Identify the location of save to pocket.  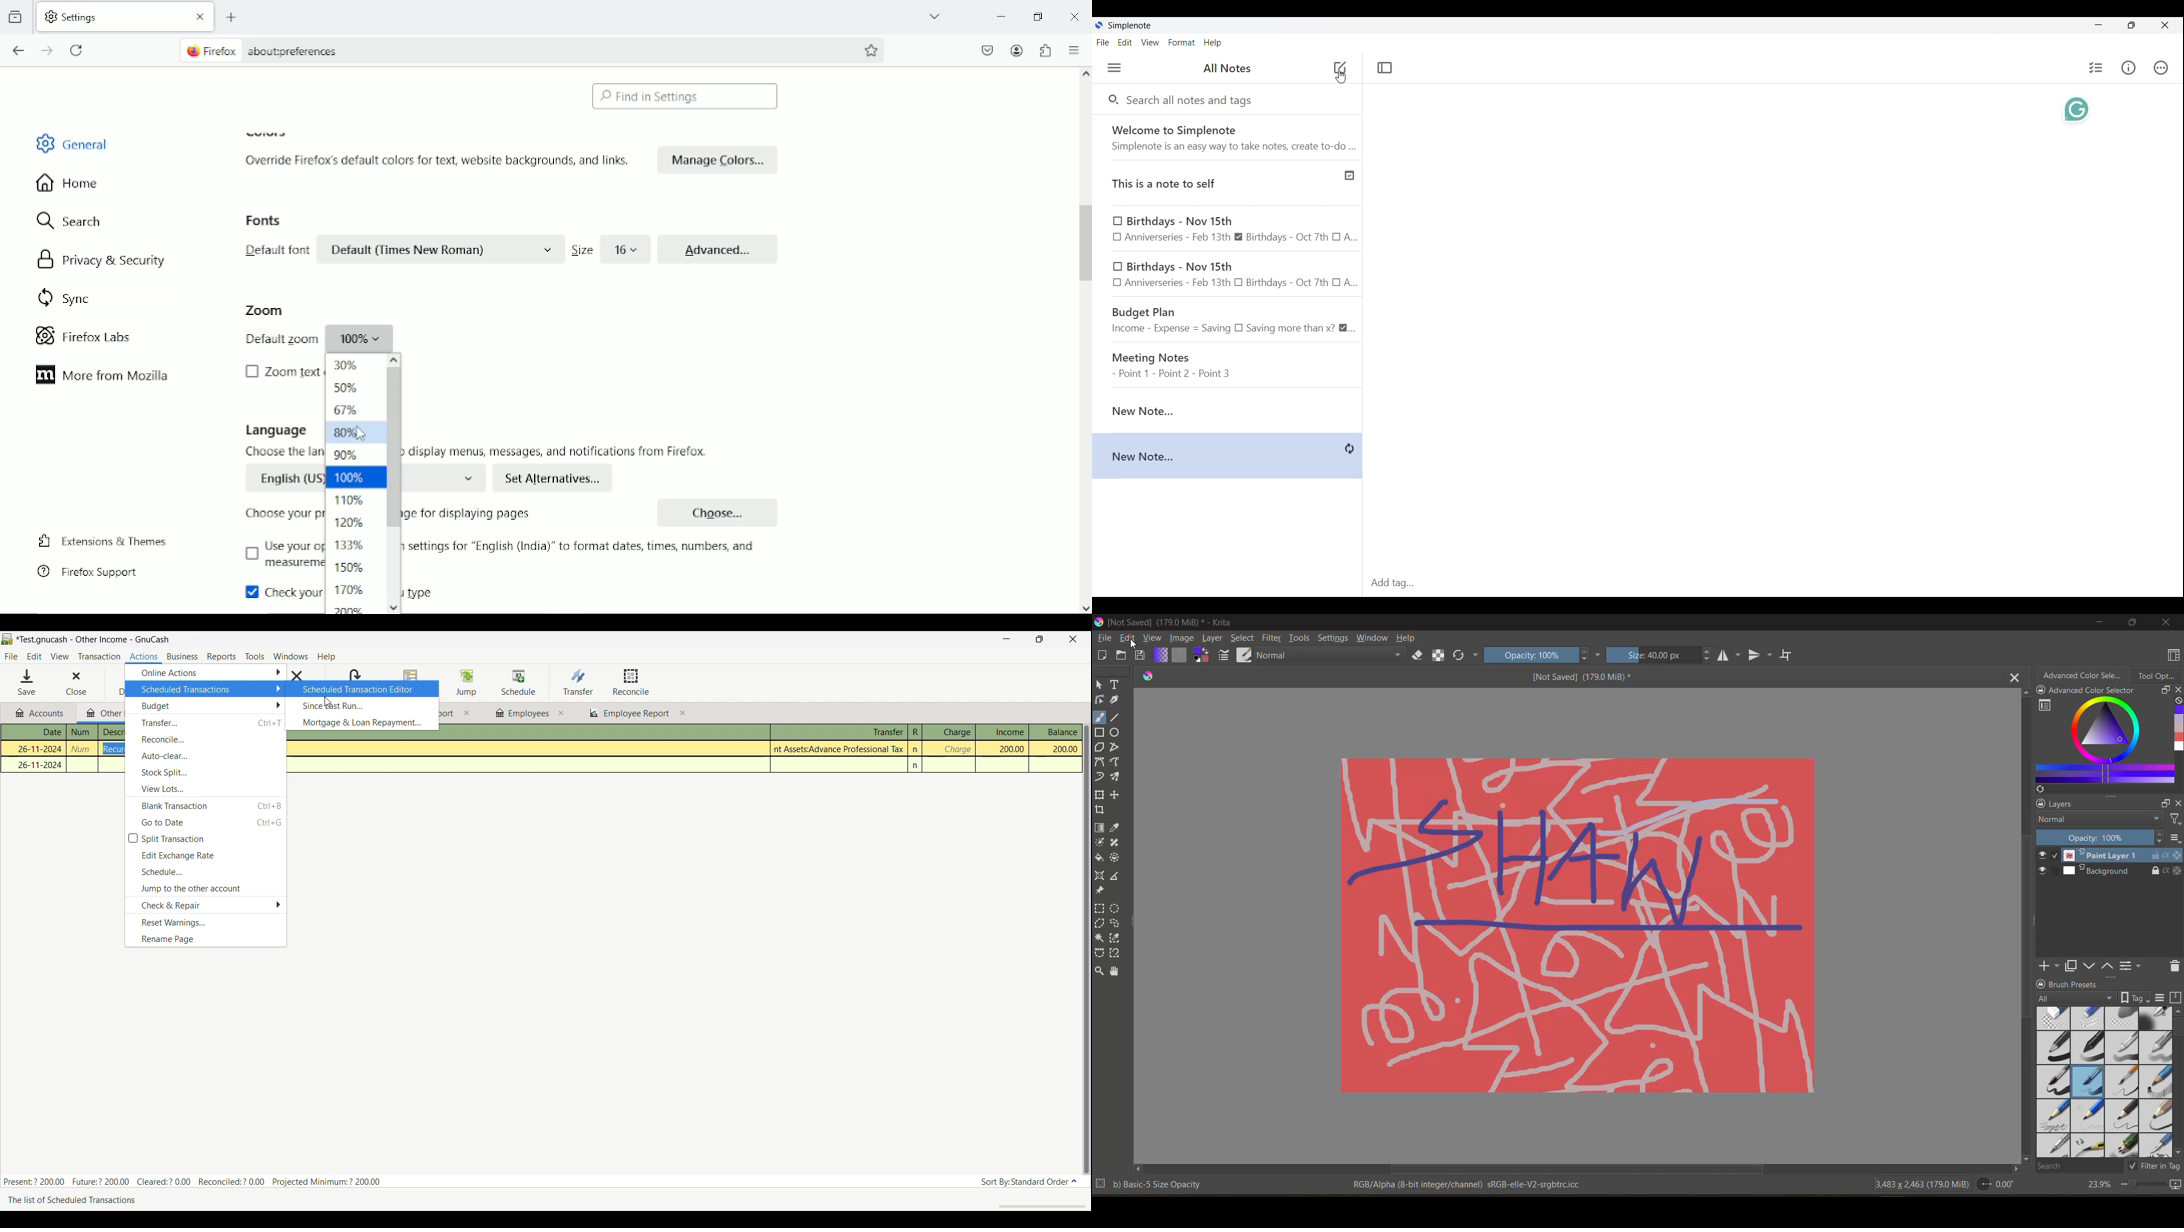
(985, 50).